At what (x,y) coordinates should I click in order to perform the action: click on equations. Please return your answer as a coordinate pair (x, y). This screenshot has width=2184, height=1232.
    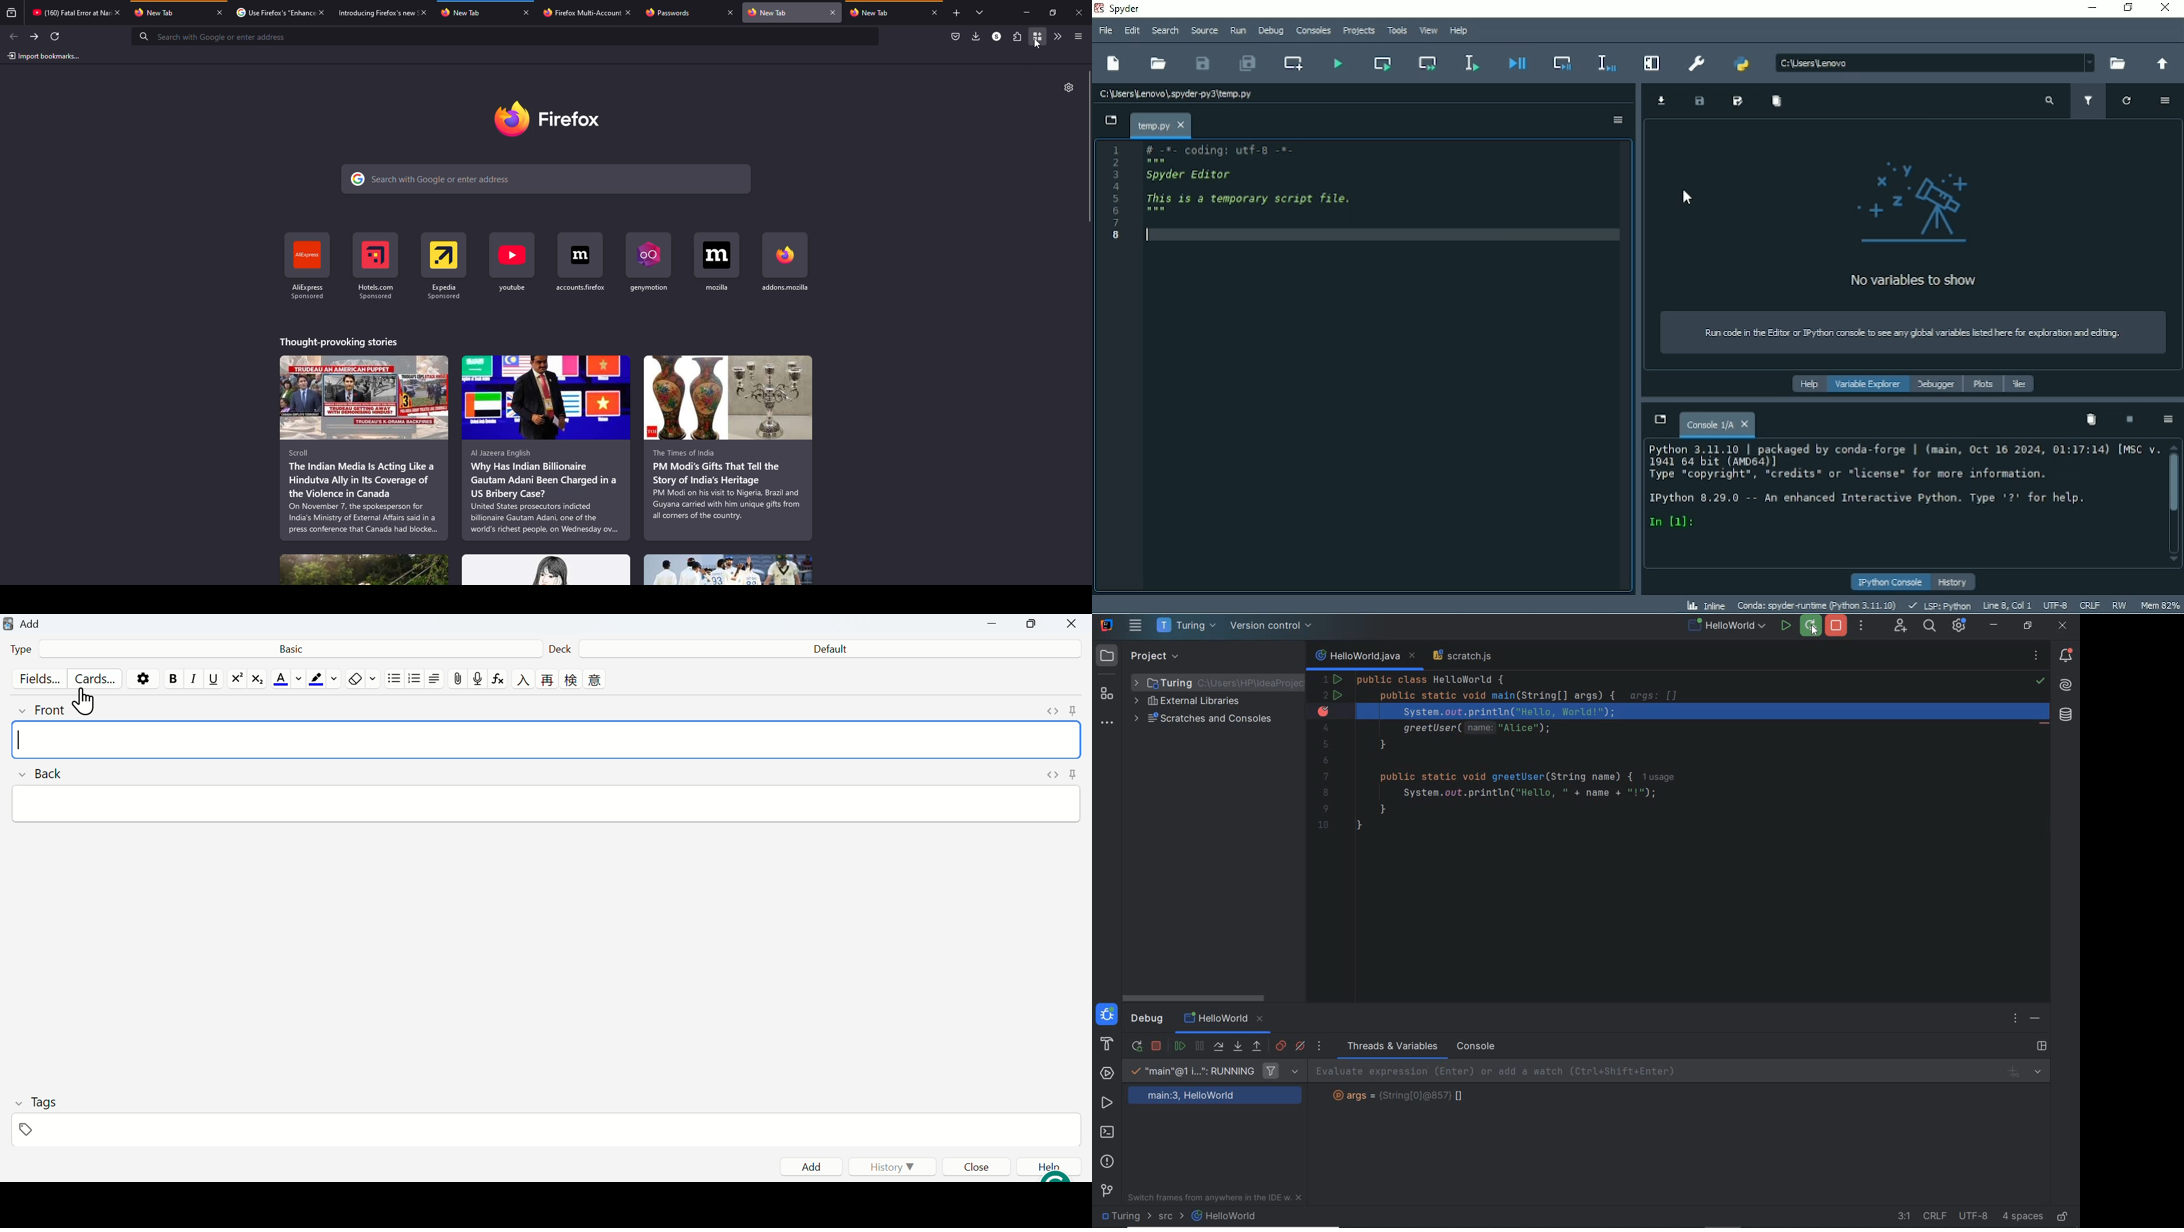
    Looking at the image, I should click on (498, 679).